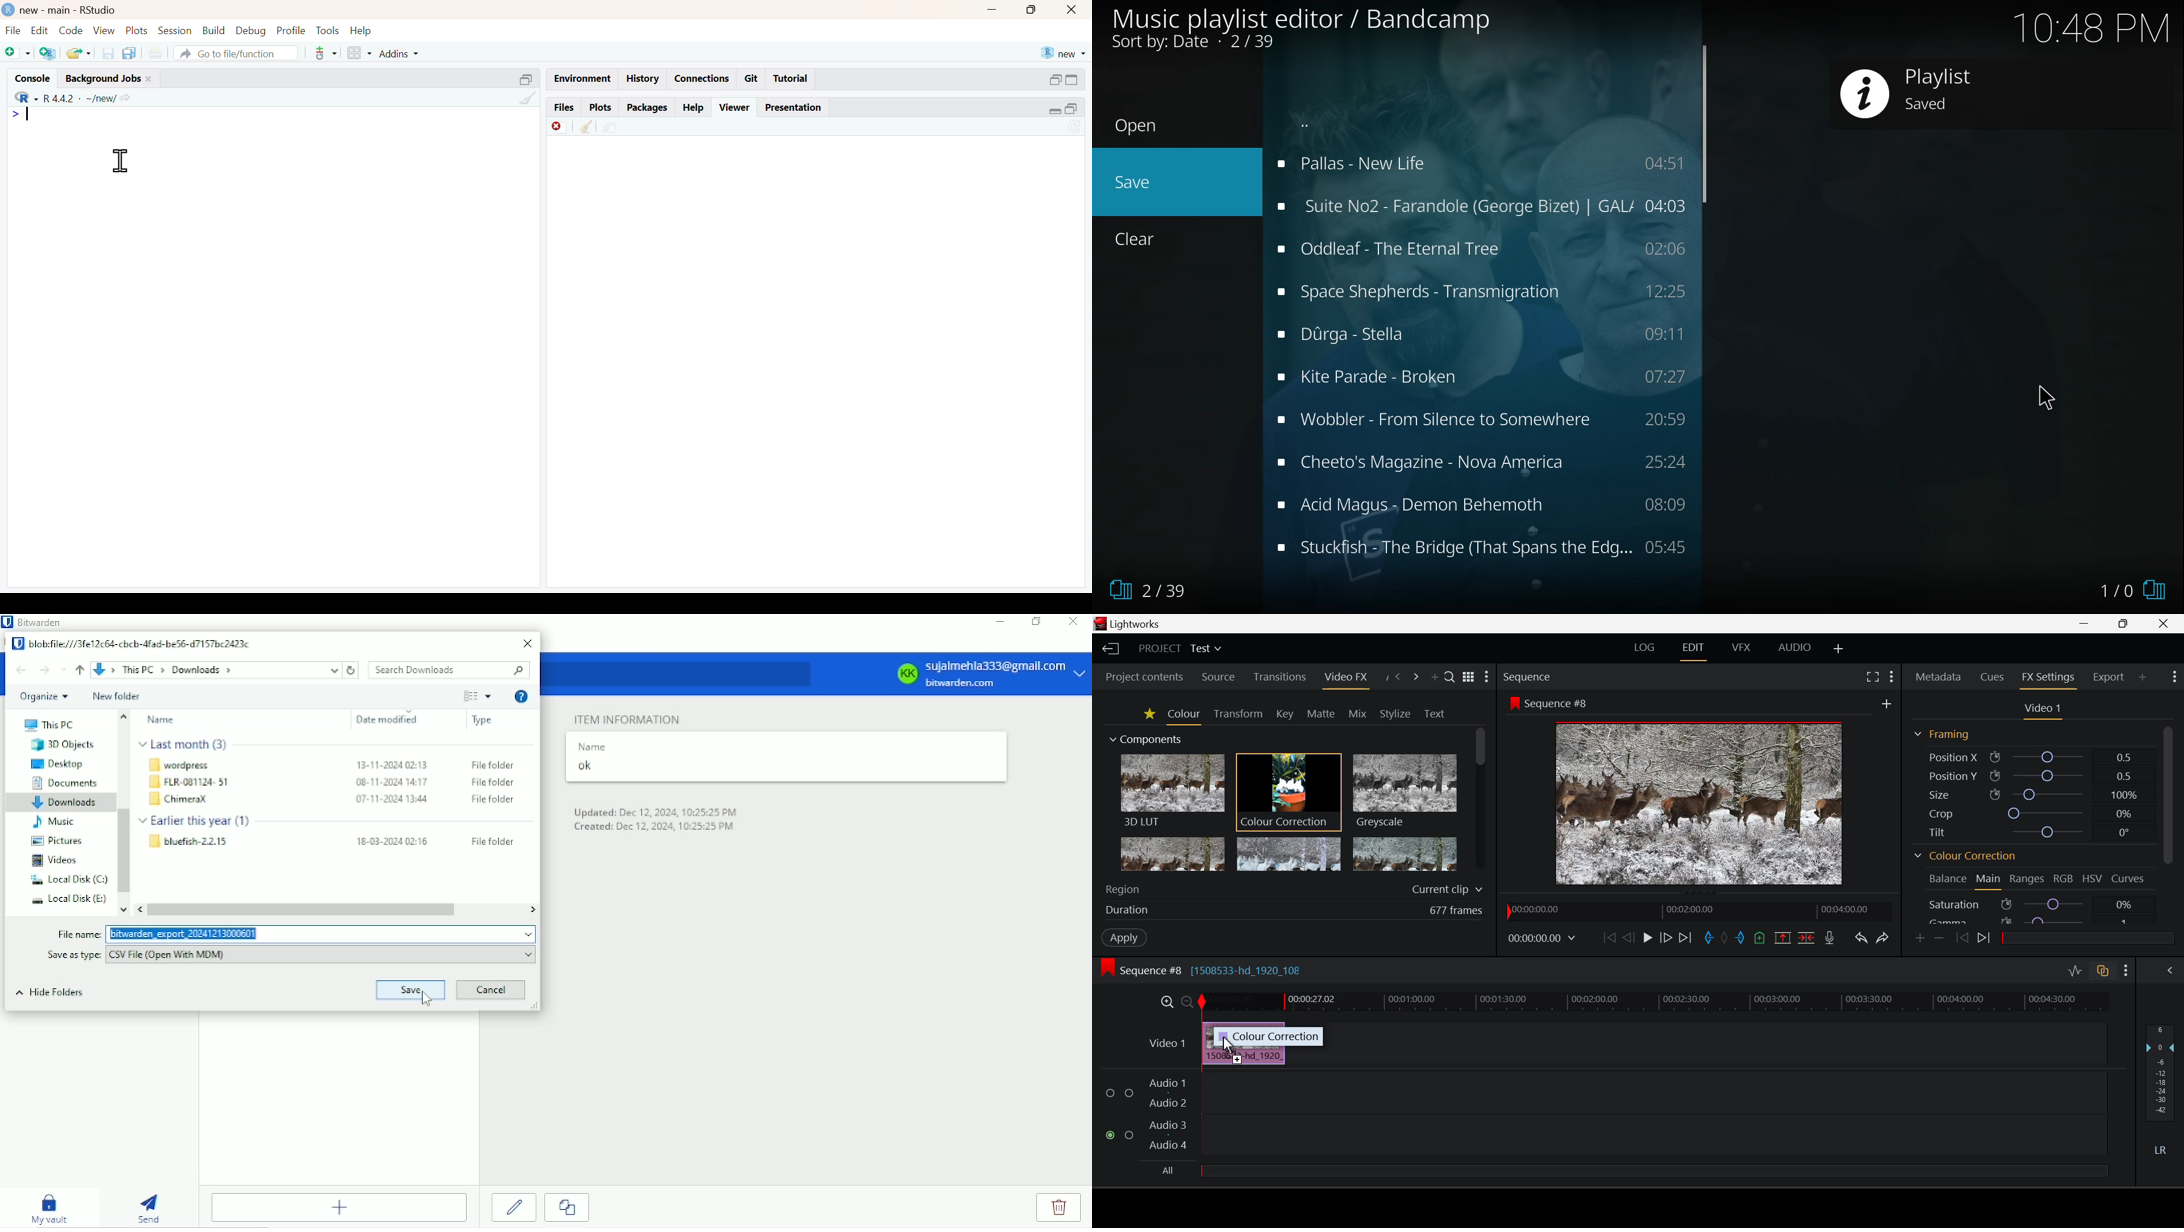 The image size is (2184, 1232). What do you see at coordinates (527, 77) in the screenshot?
I see `minimize` at bounding box center [527, 77].